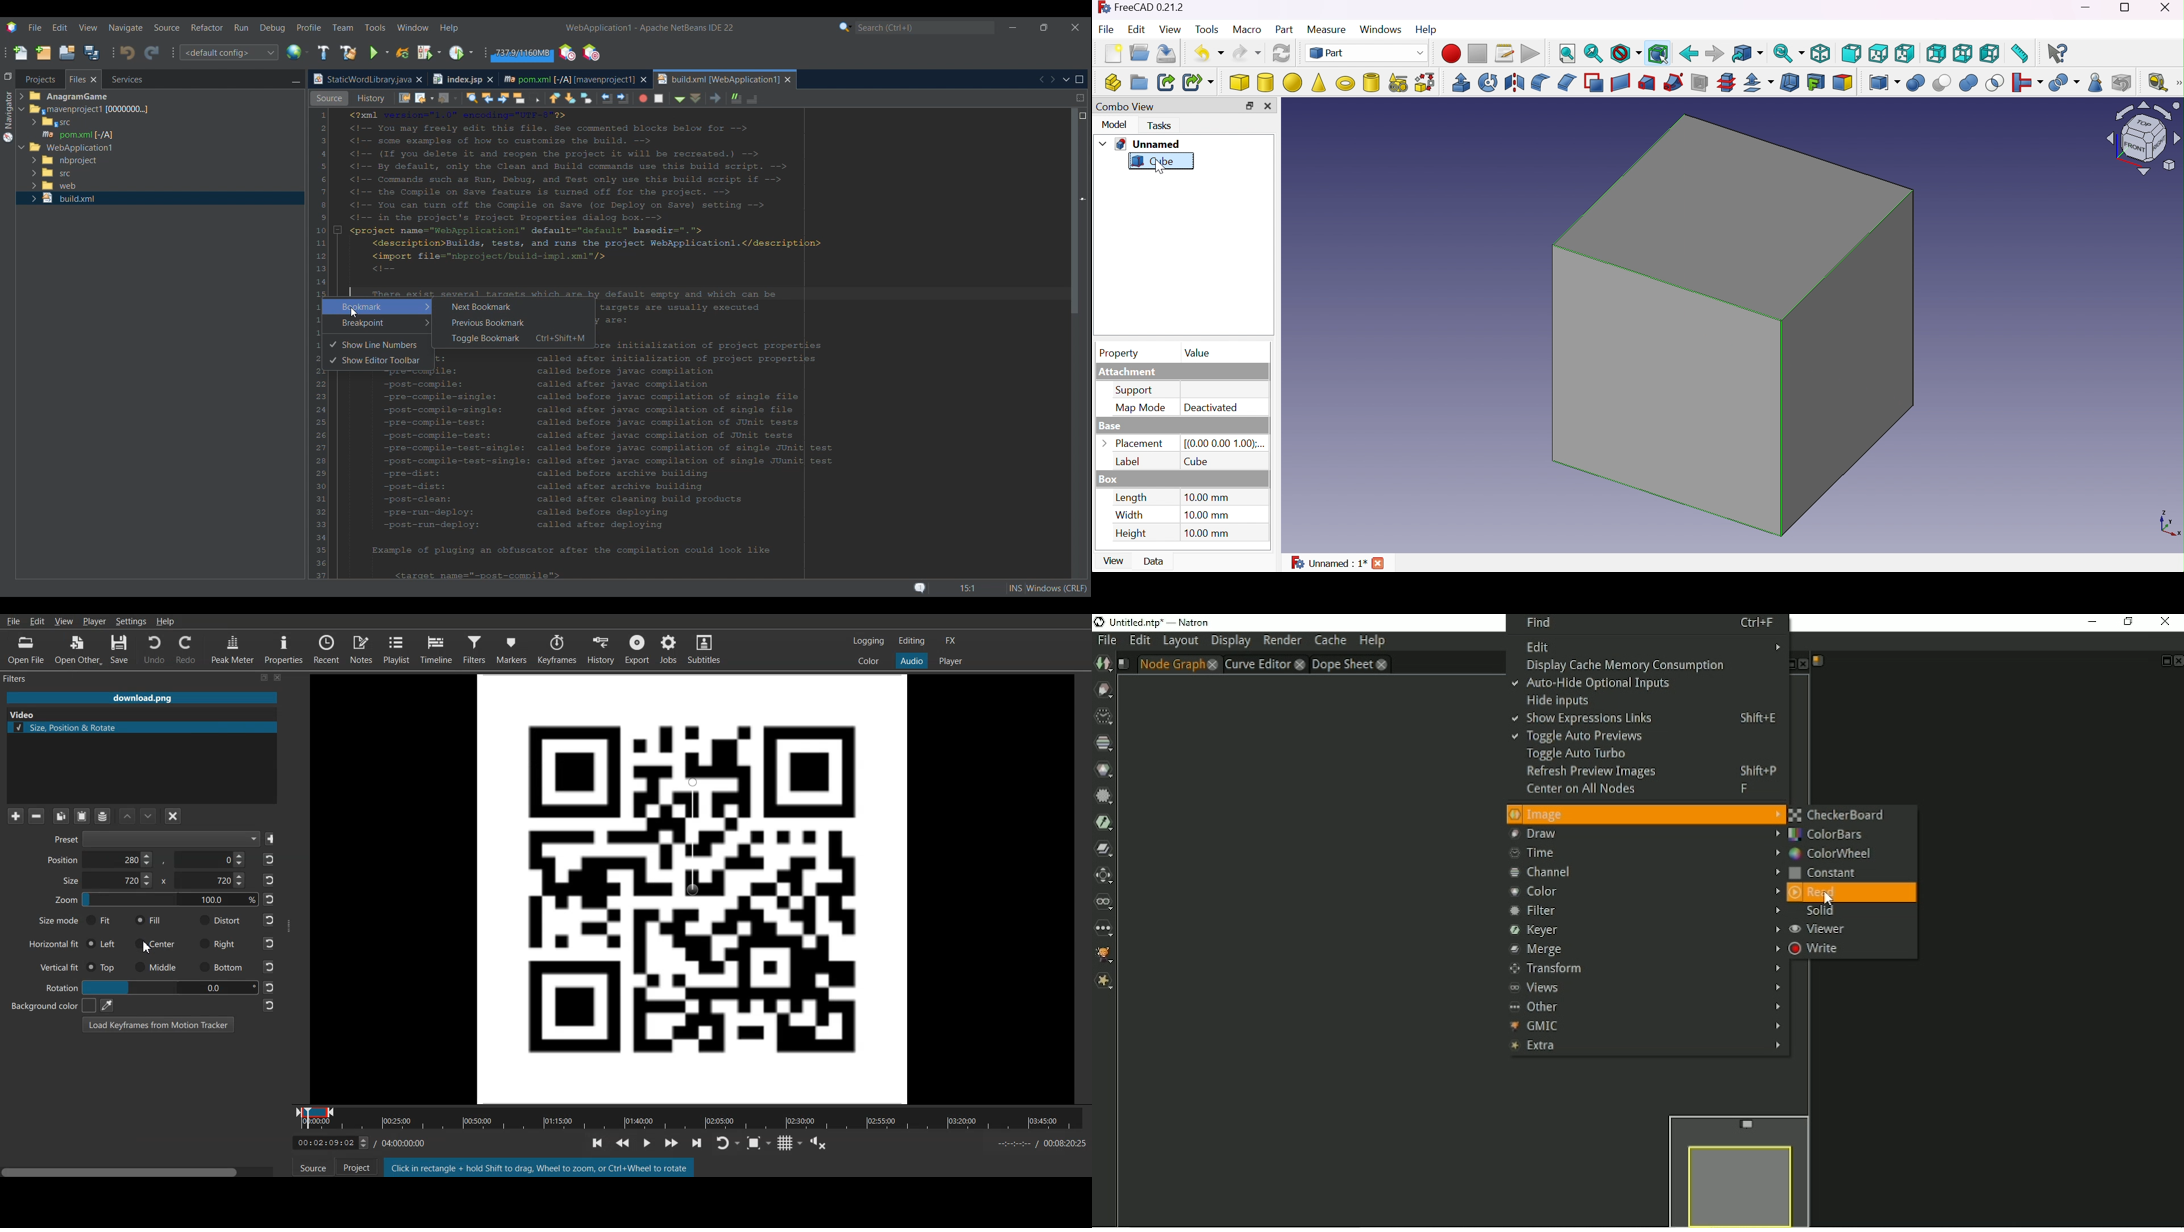  Describe the element at coordinates (2165, 7) in the screenshot. I see `Close` at that location.